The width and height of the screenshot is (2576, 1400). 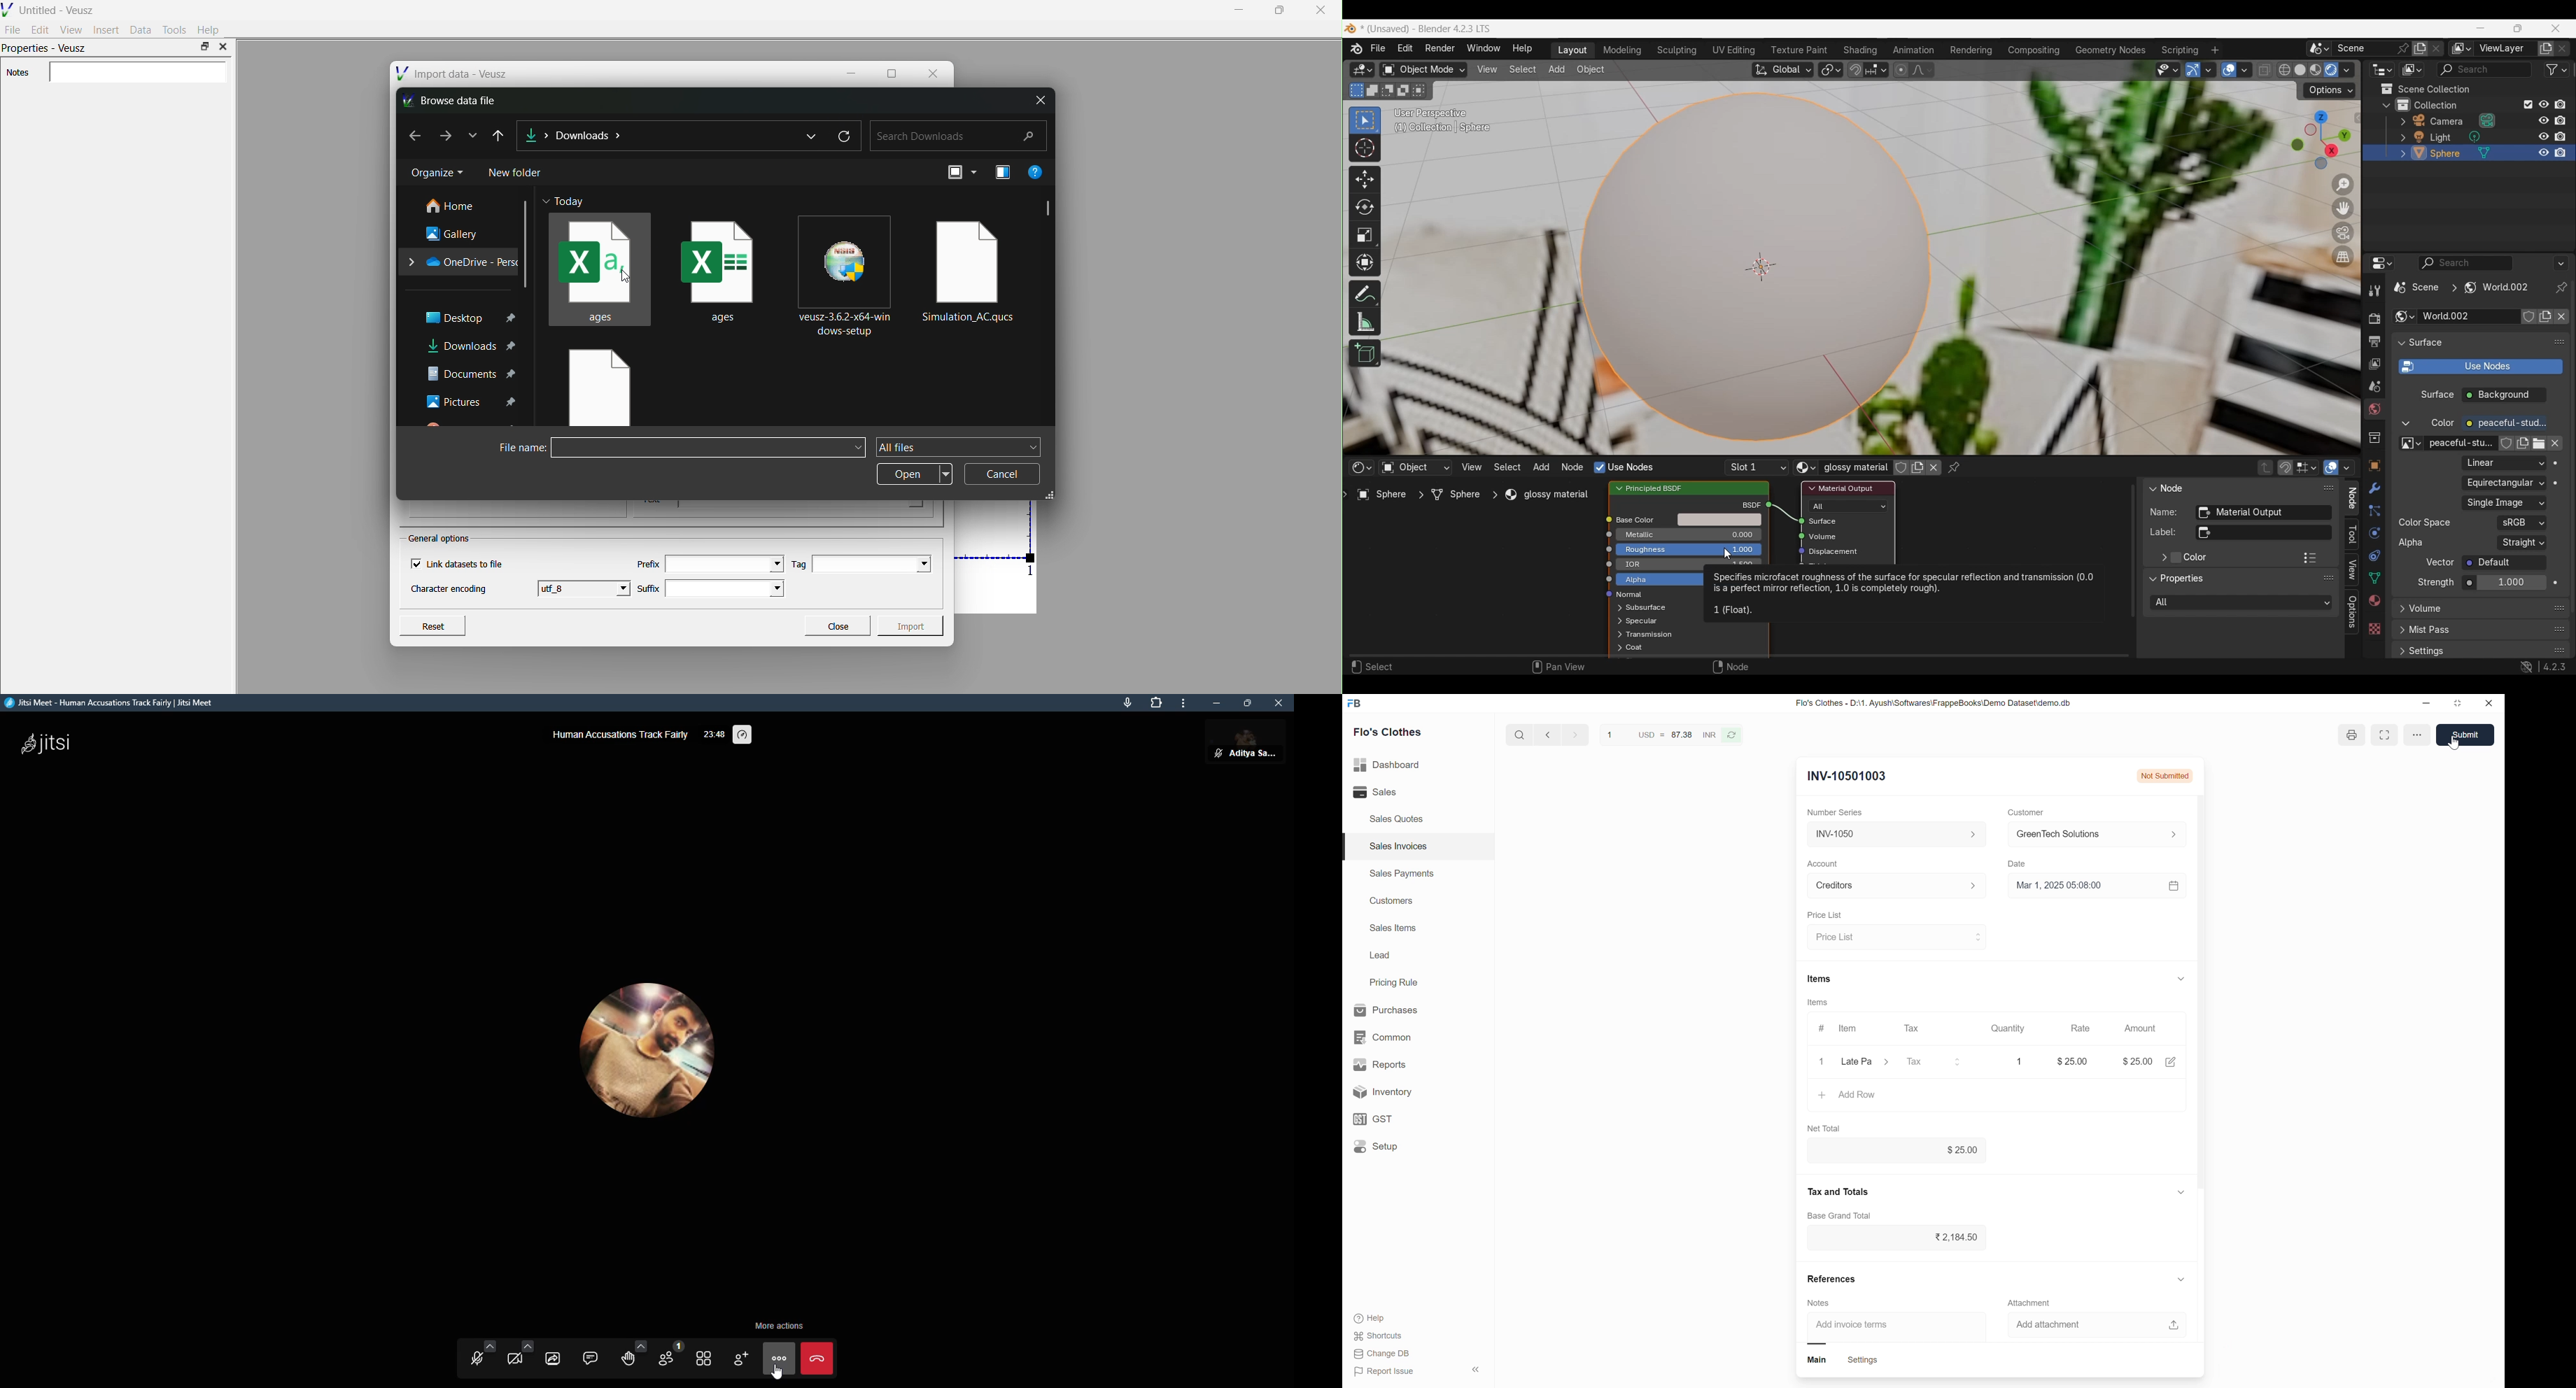 What do you see at coordinates (2383, 69) in the screenshot?
I see `Editor type` at bounding box center [2383, 69].